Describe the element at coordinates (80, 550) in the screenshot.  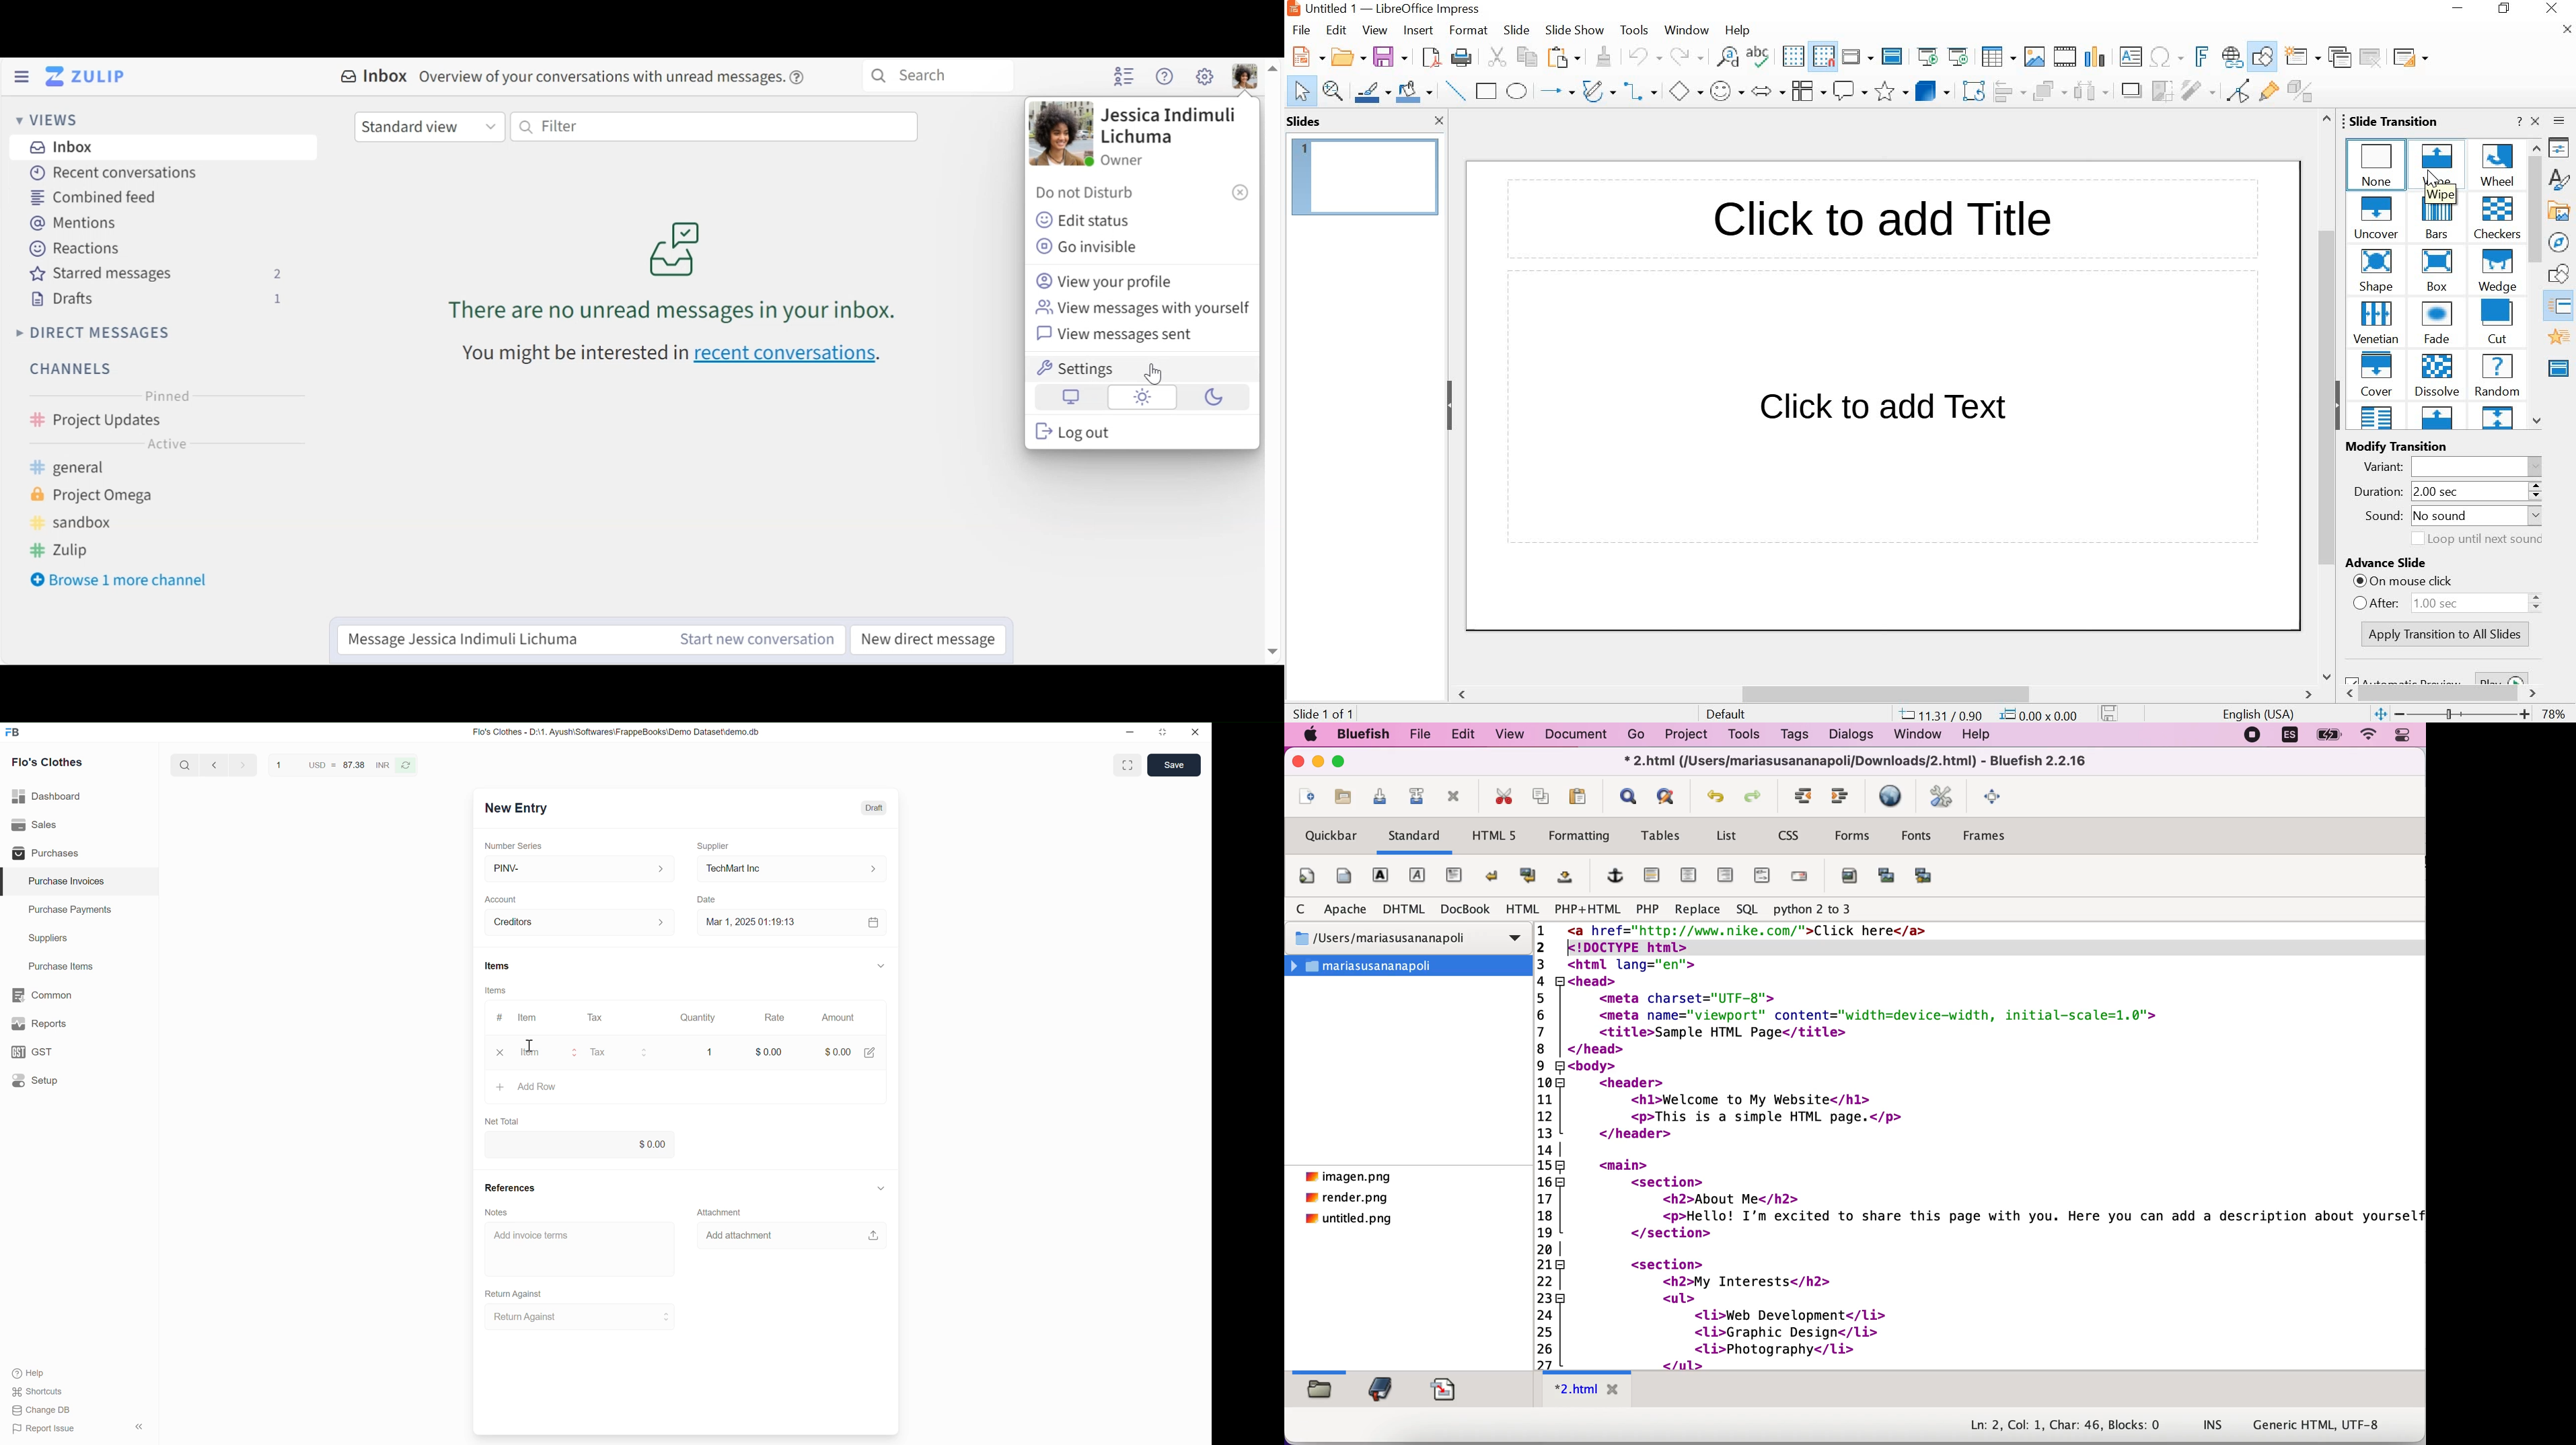
I see `Zulip` at that location.